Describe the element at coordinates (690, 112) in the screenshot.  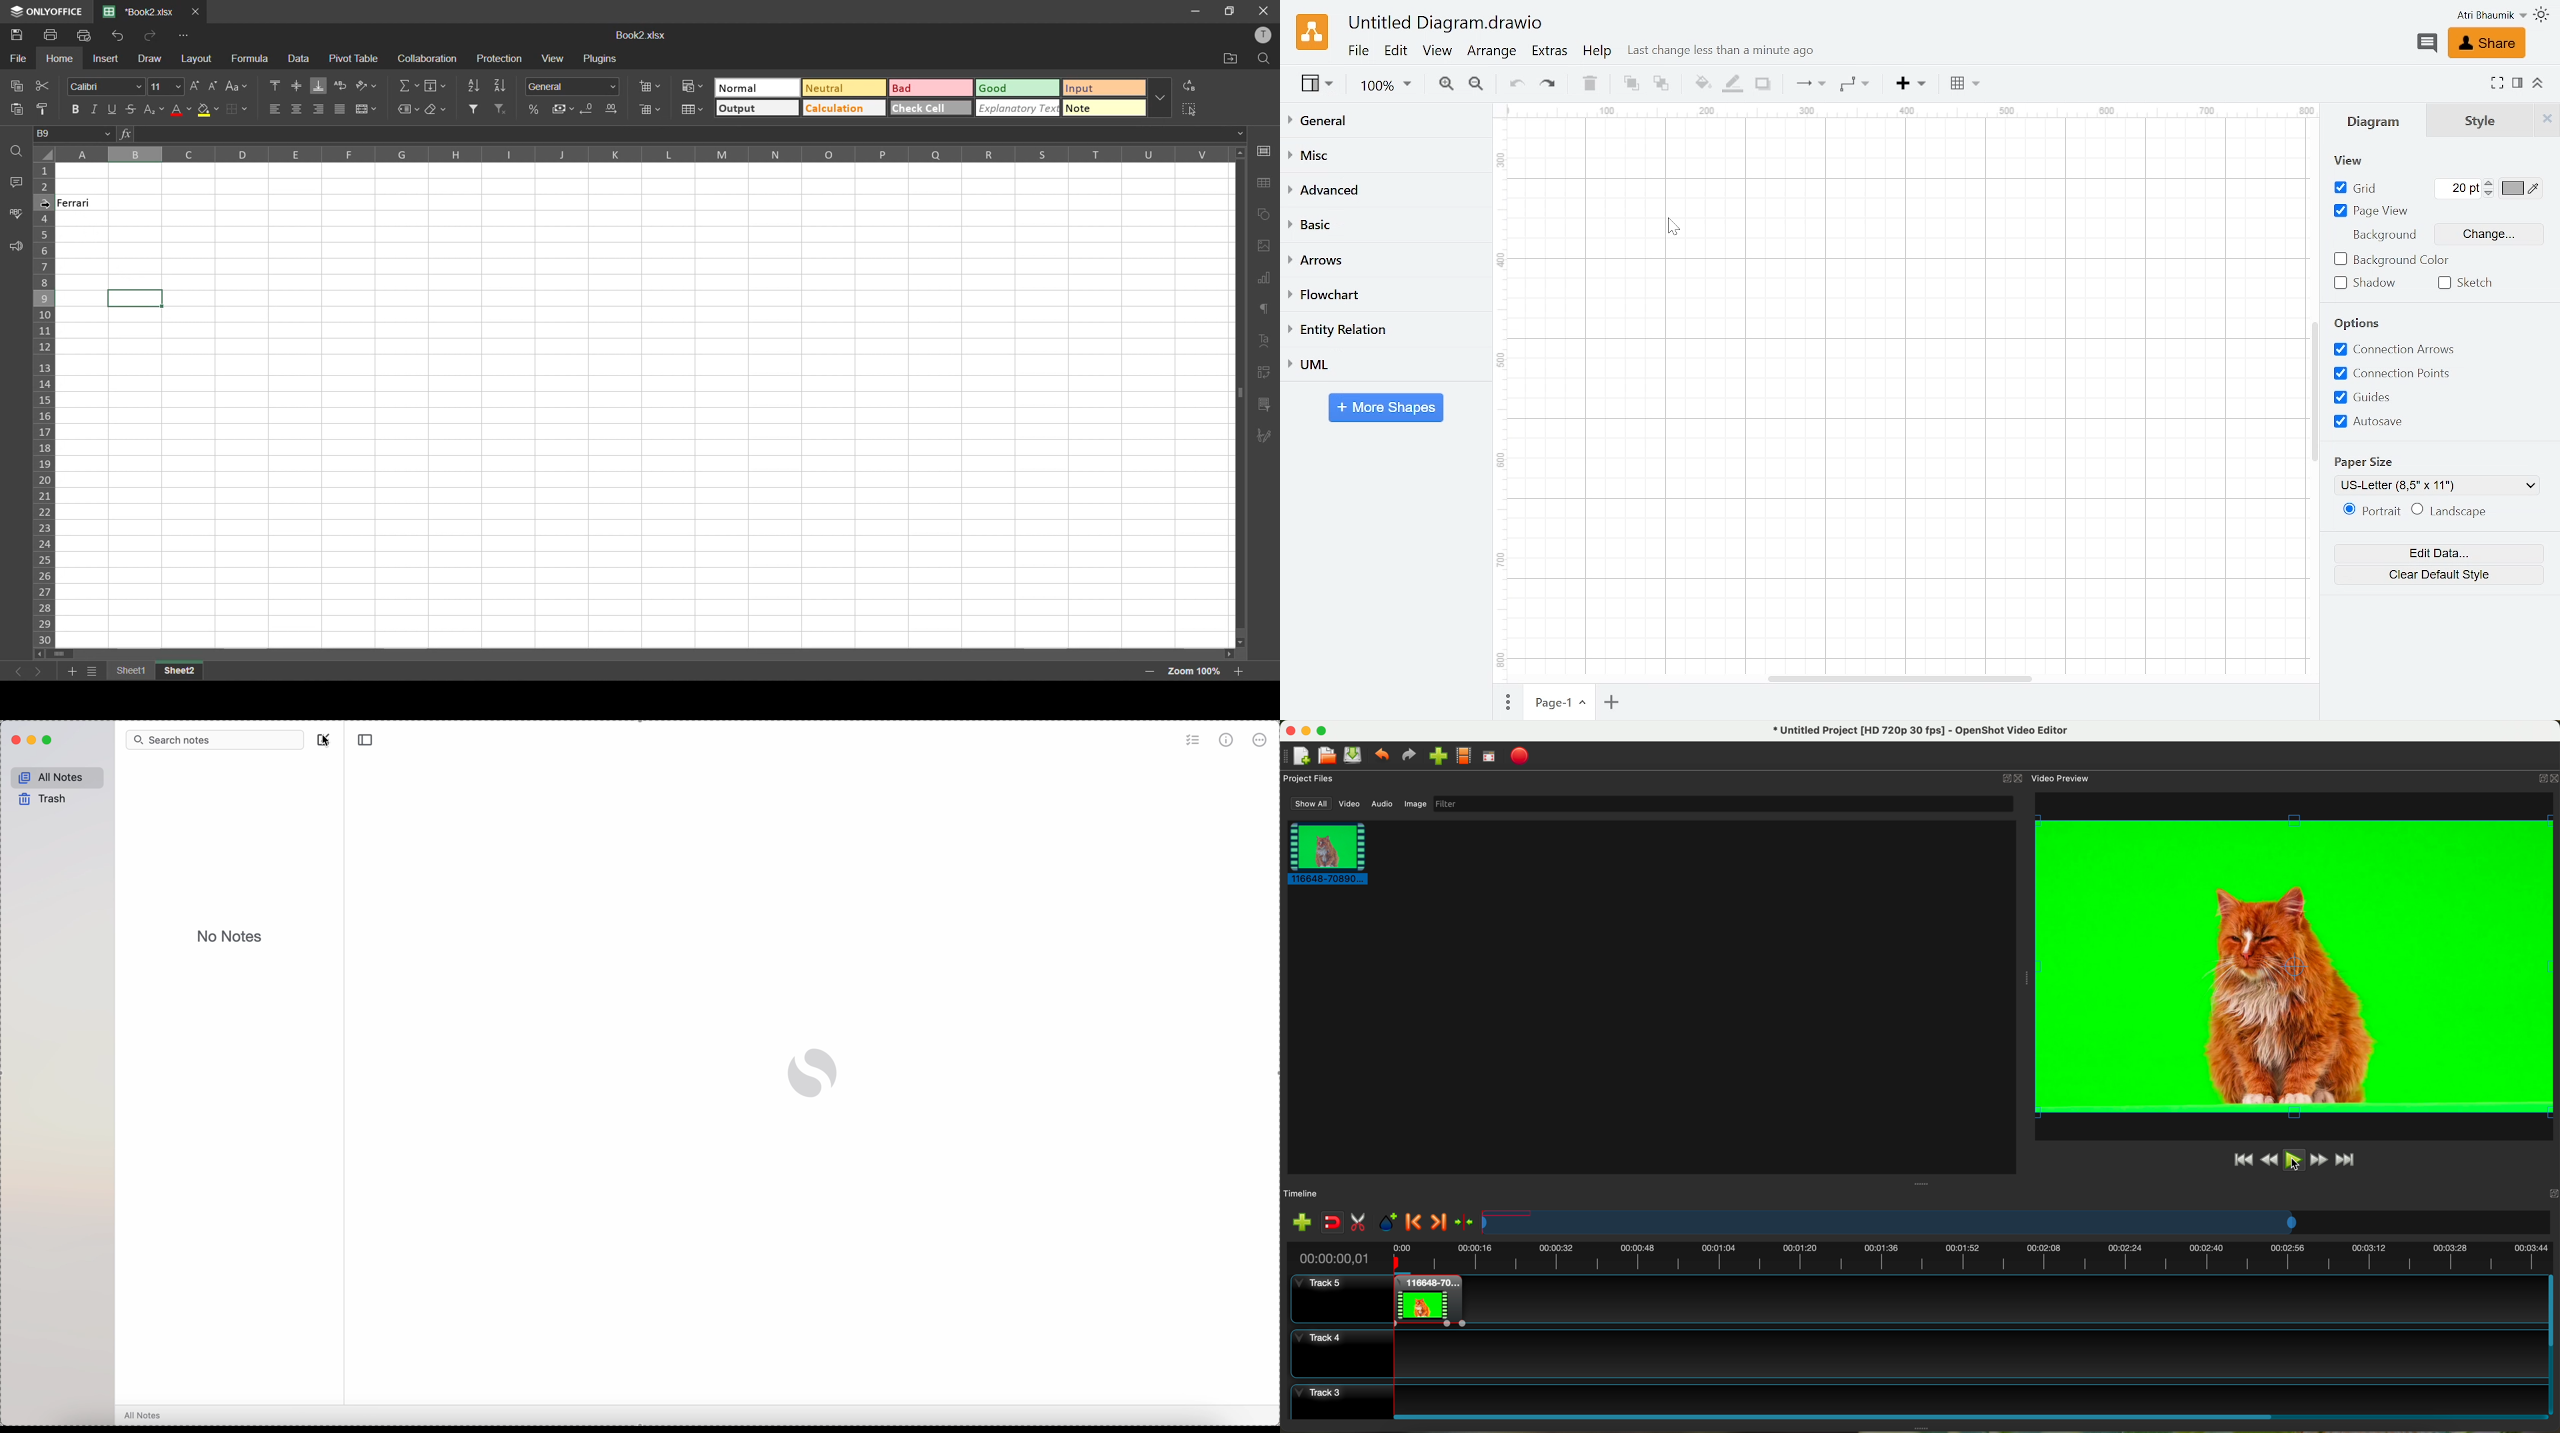
I see `format as table` at that location.